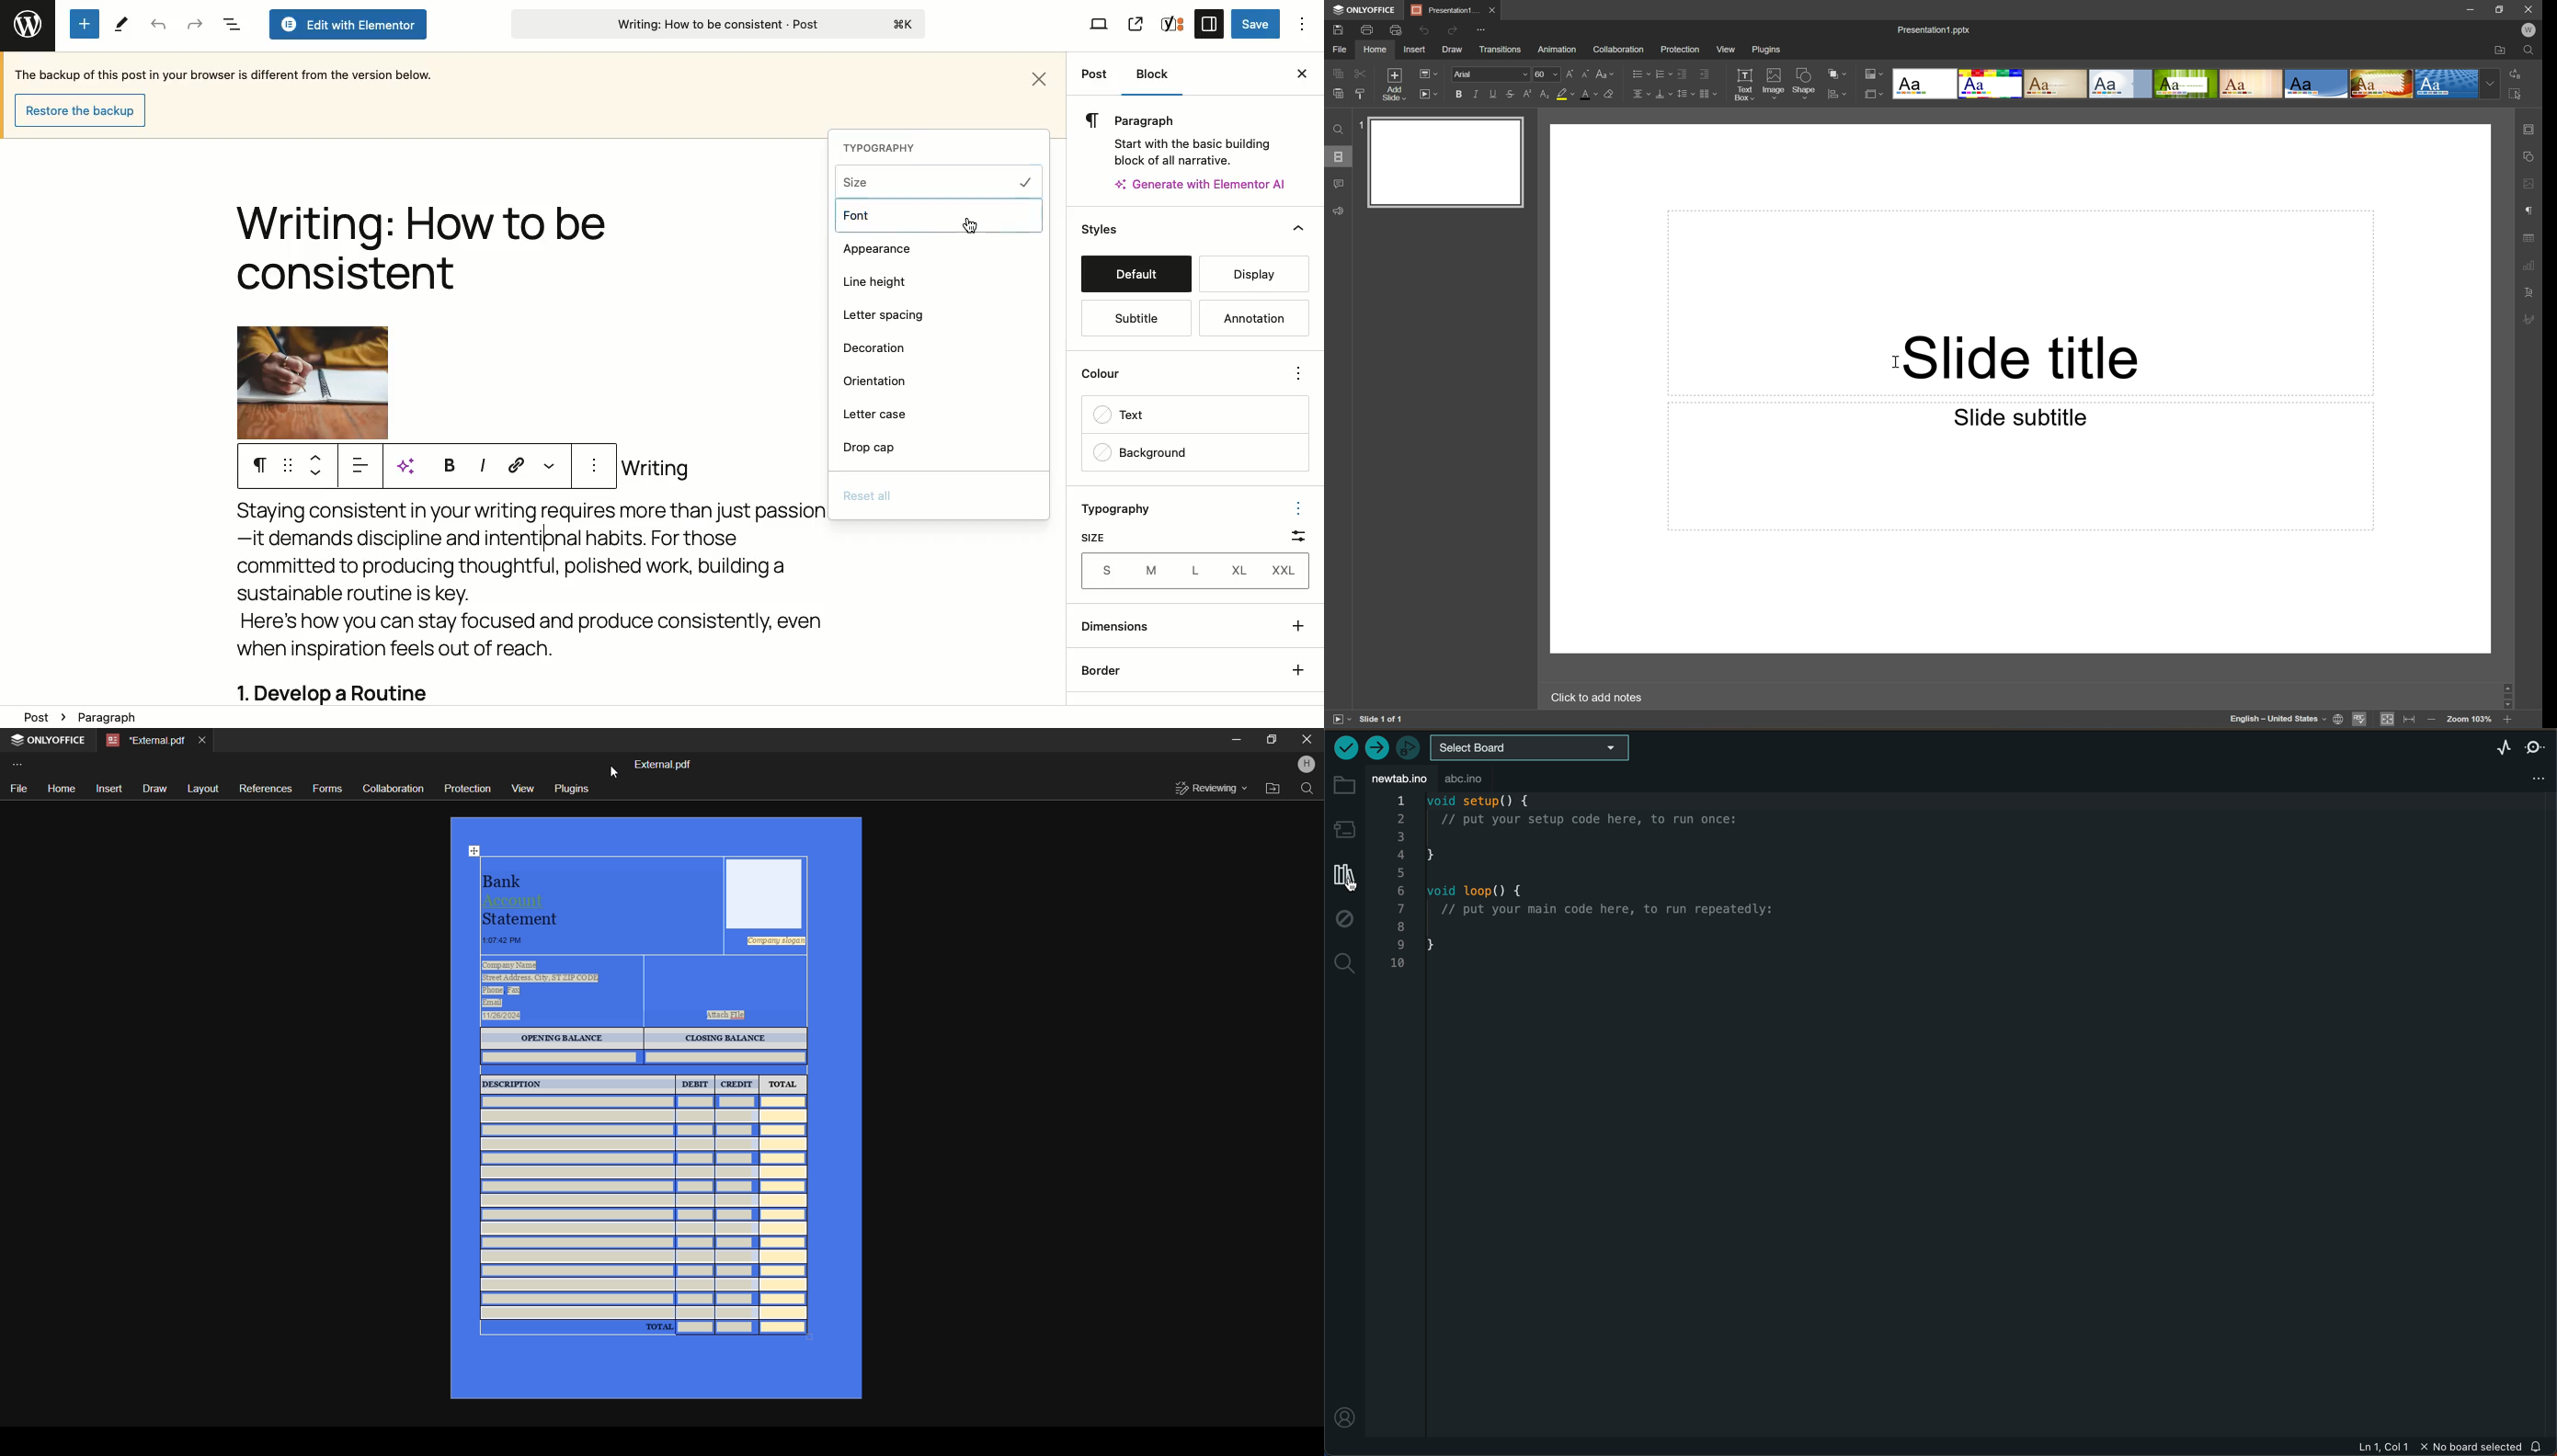 The image size is (2576, 1456). What do you see at coordinates (1298, 536) in the screenshot?
I see `Scale` at bounding box center [1298, 536].